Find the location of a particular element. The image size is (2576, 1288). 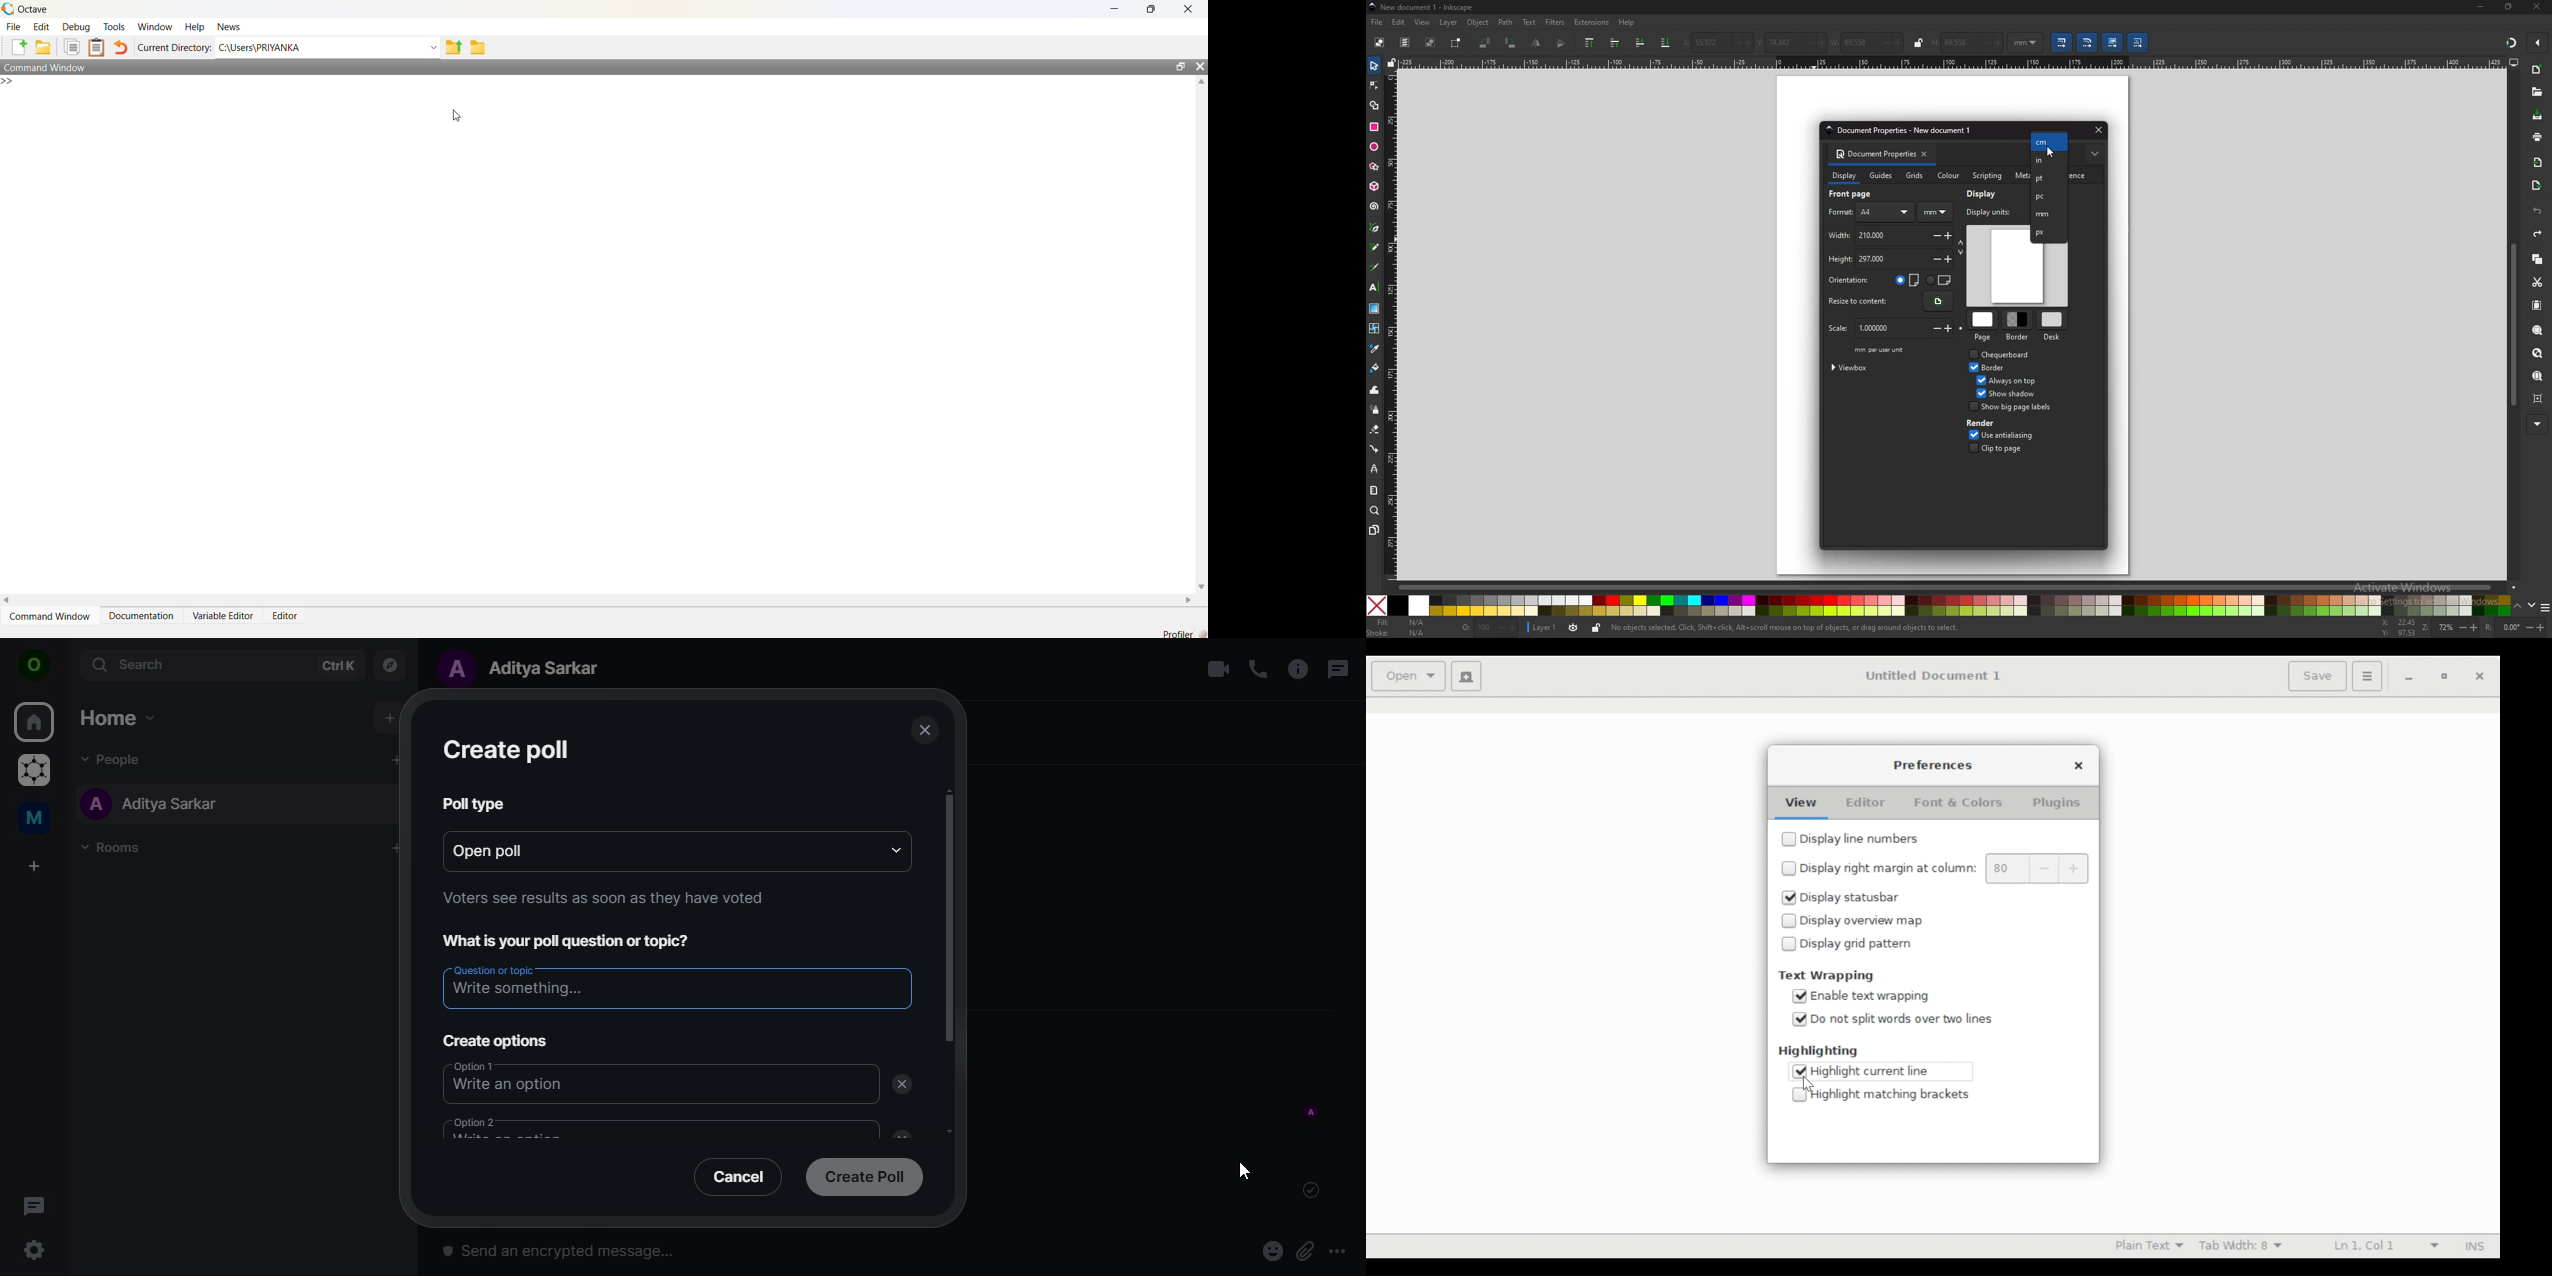

Debug is located at coordinates (75, 26).